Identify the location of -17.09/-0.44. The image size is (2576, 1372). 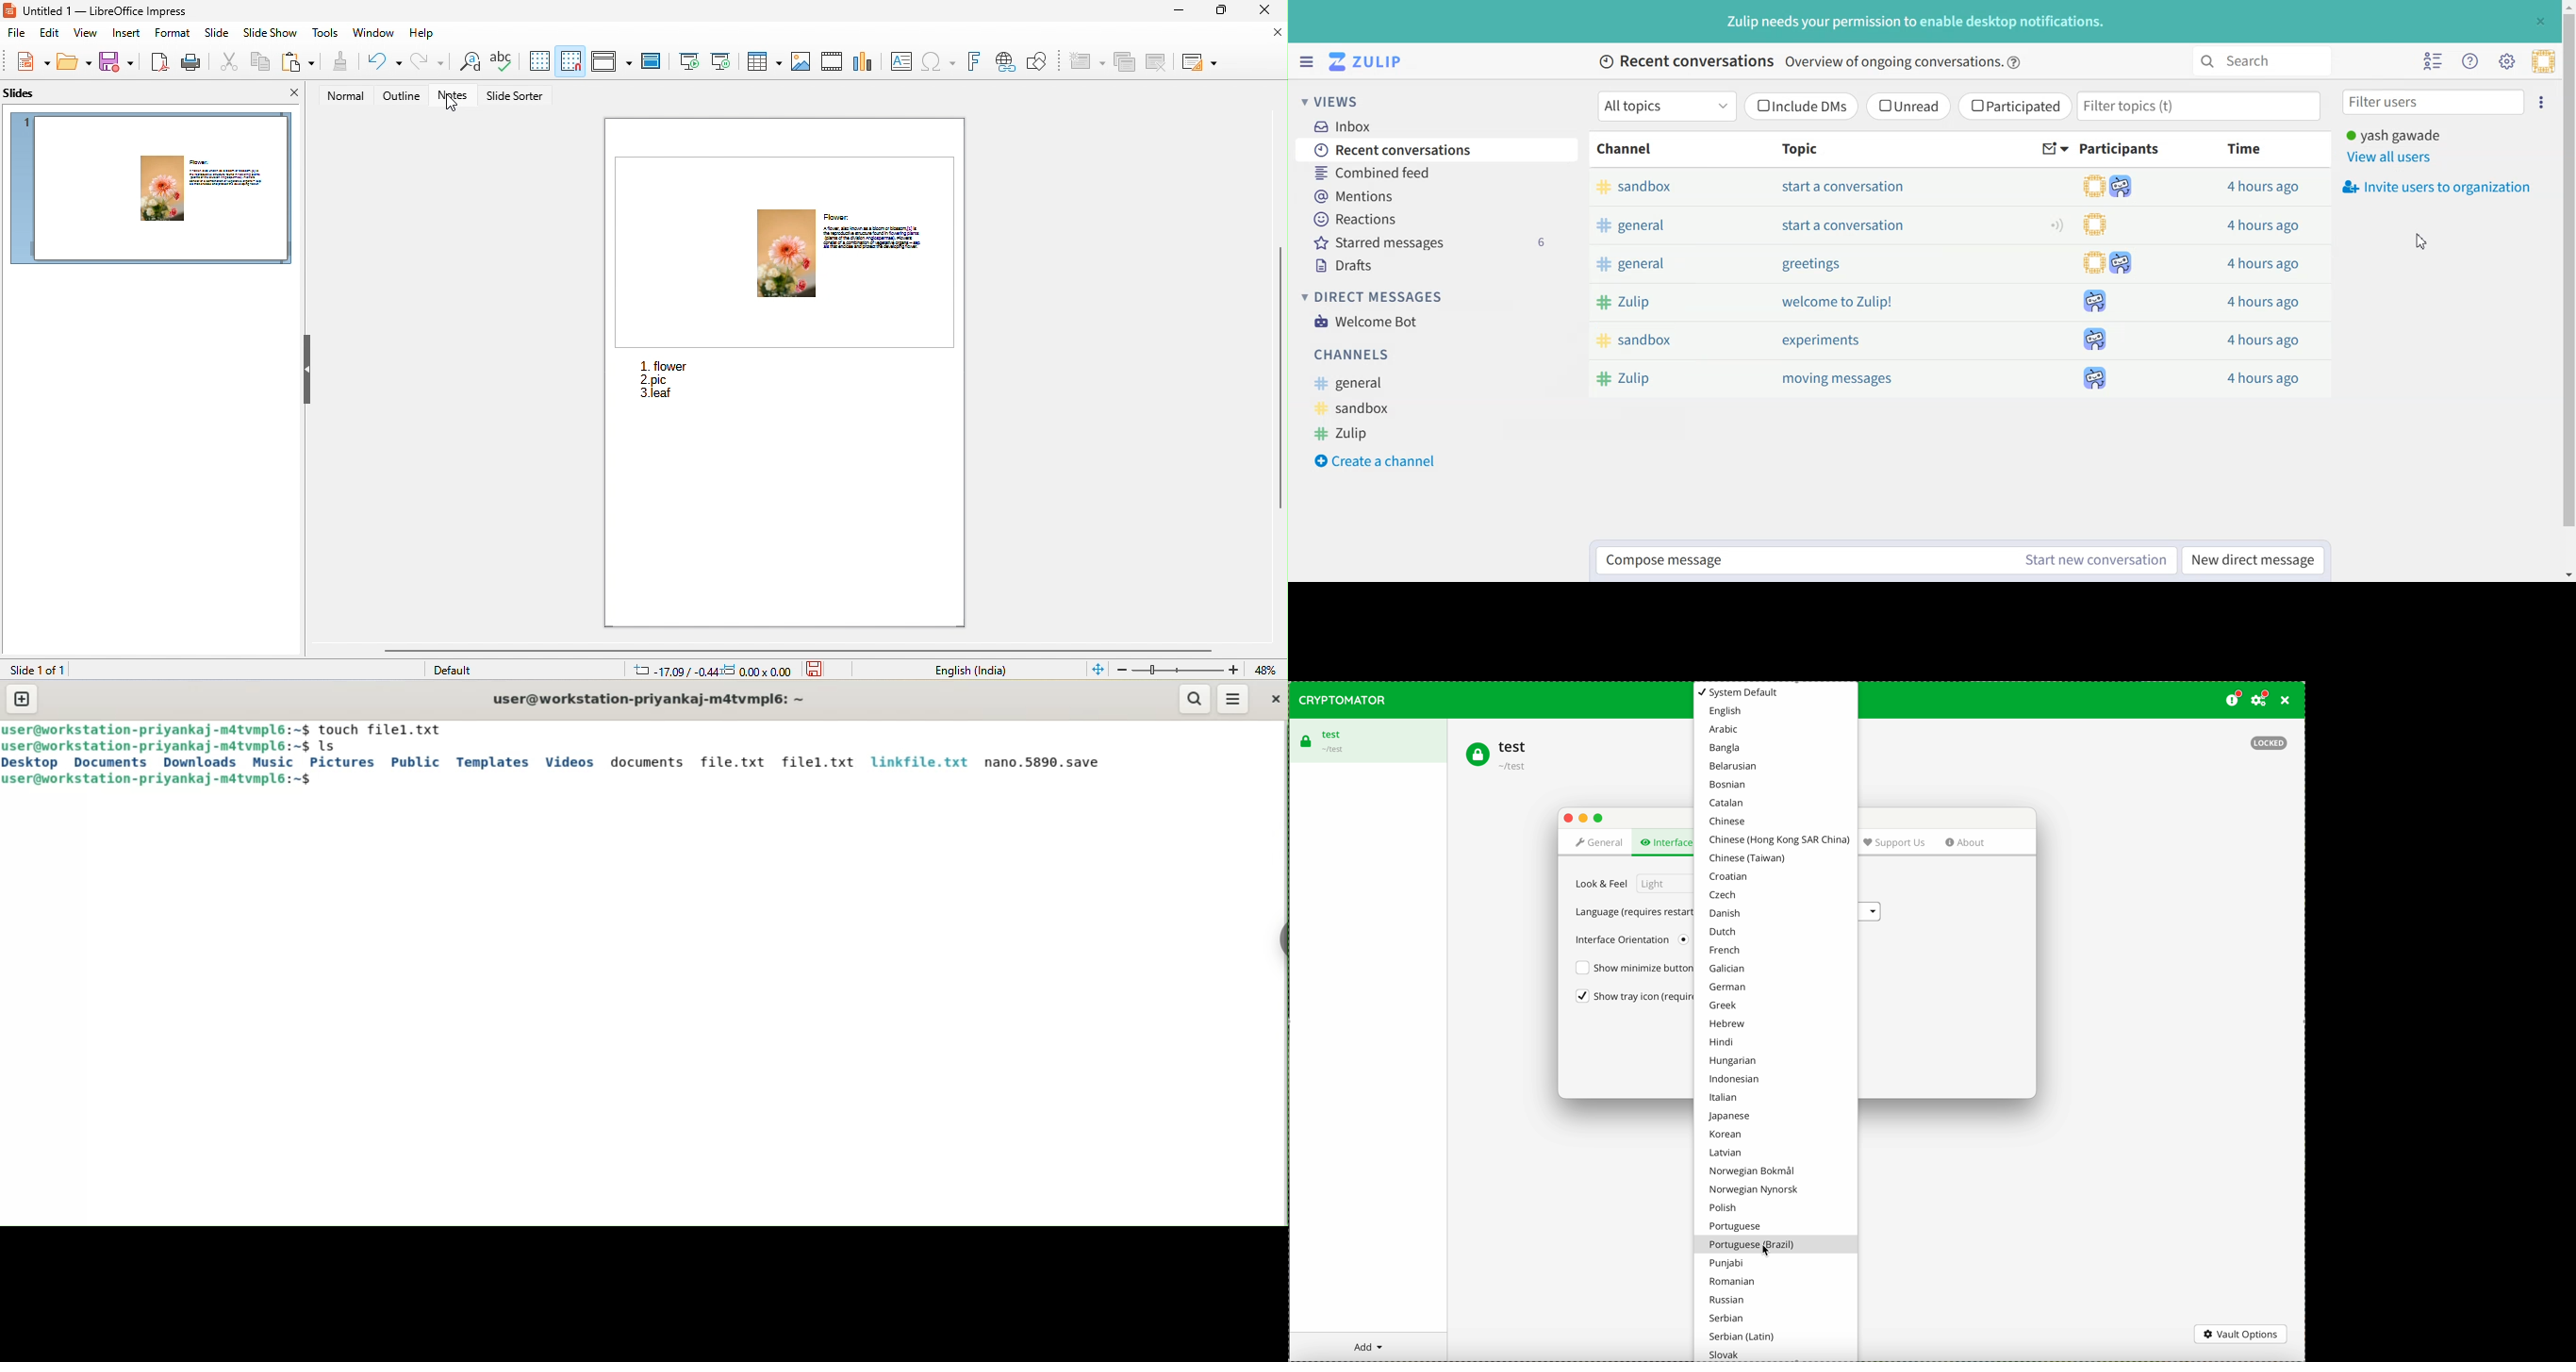
(671, 671).